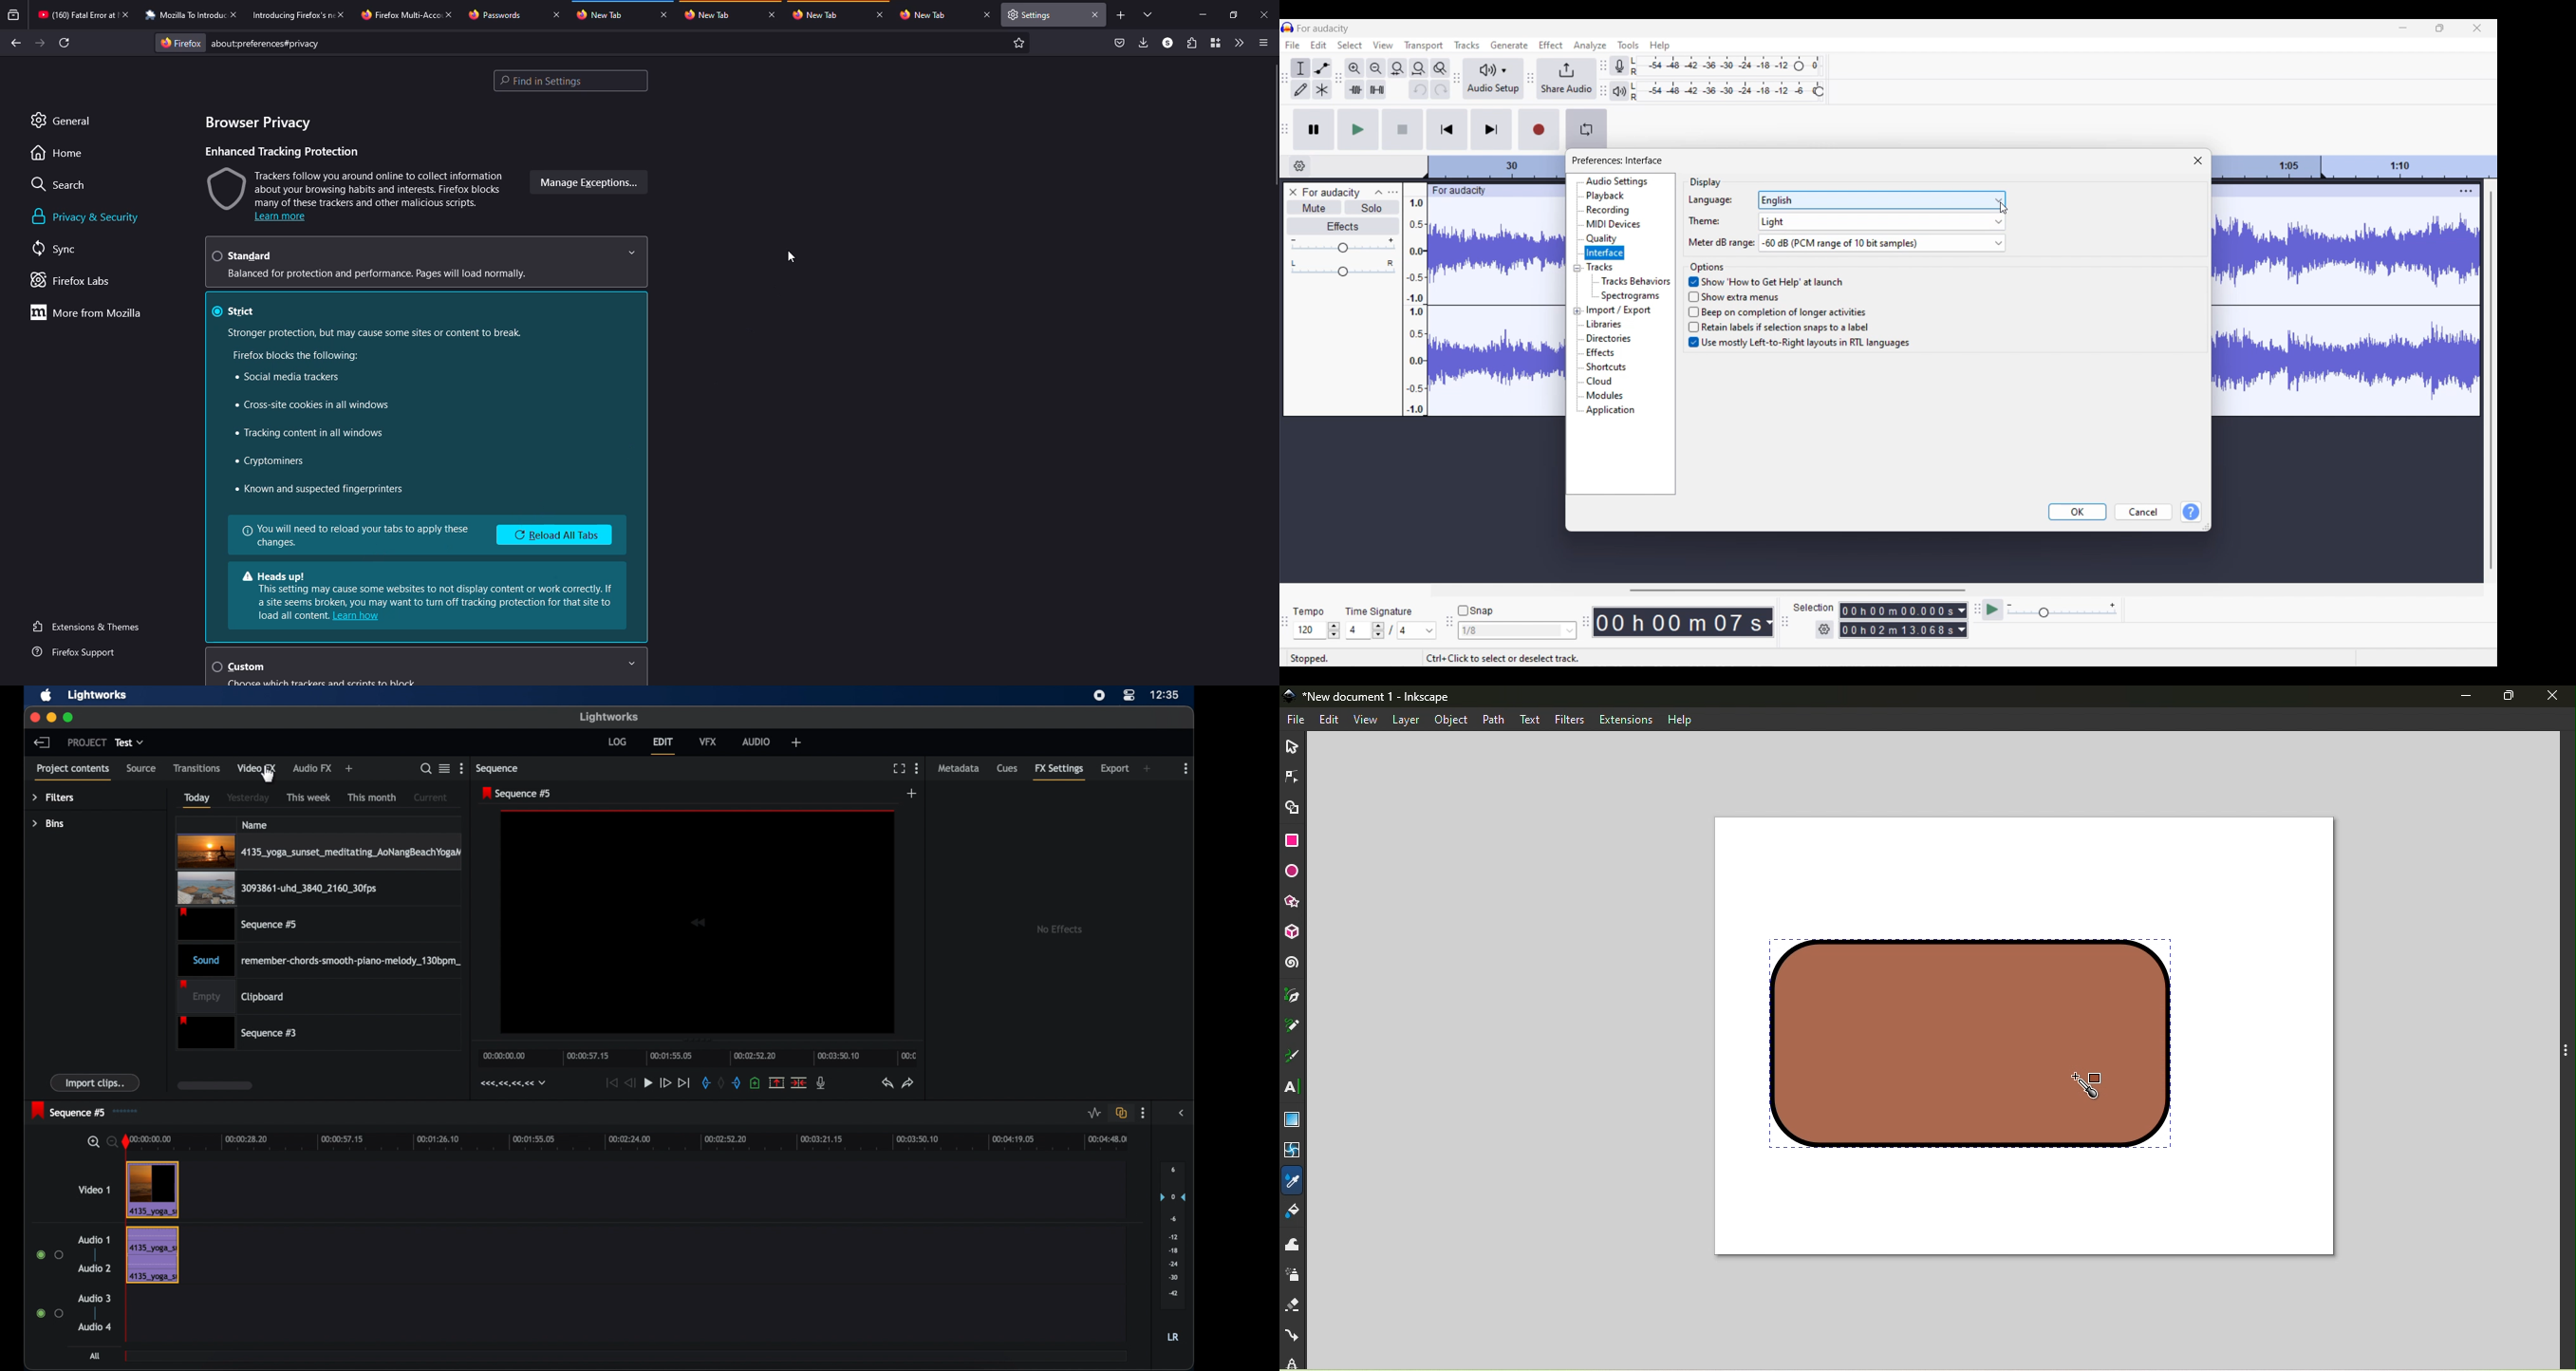 Image resolution: width=2576 pixels, height=1372 pixels. What do you see at coordinates (298, 355) in the screenshot?
I see `firefox blocks the following:` at bounding box center [298, 355].